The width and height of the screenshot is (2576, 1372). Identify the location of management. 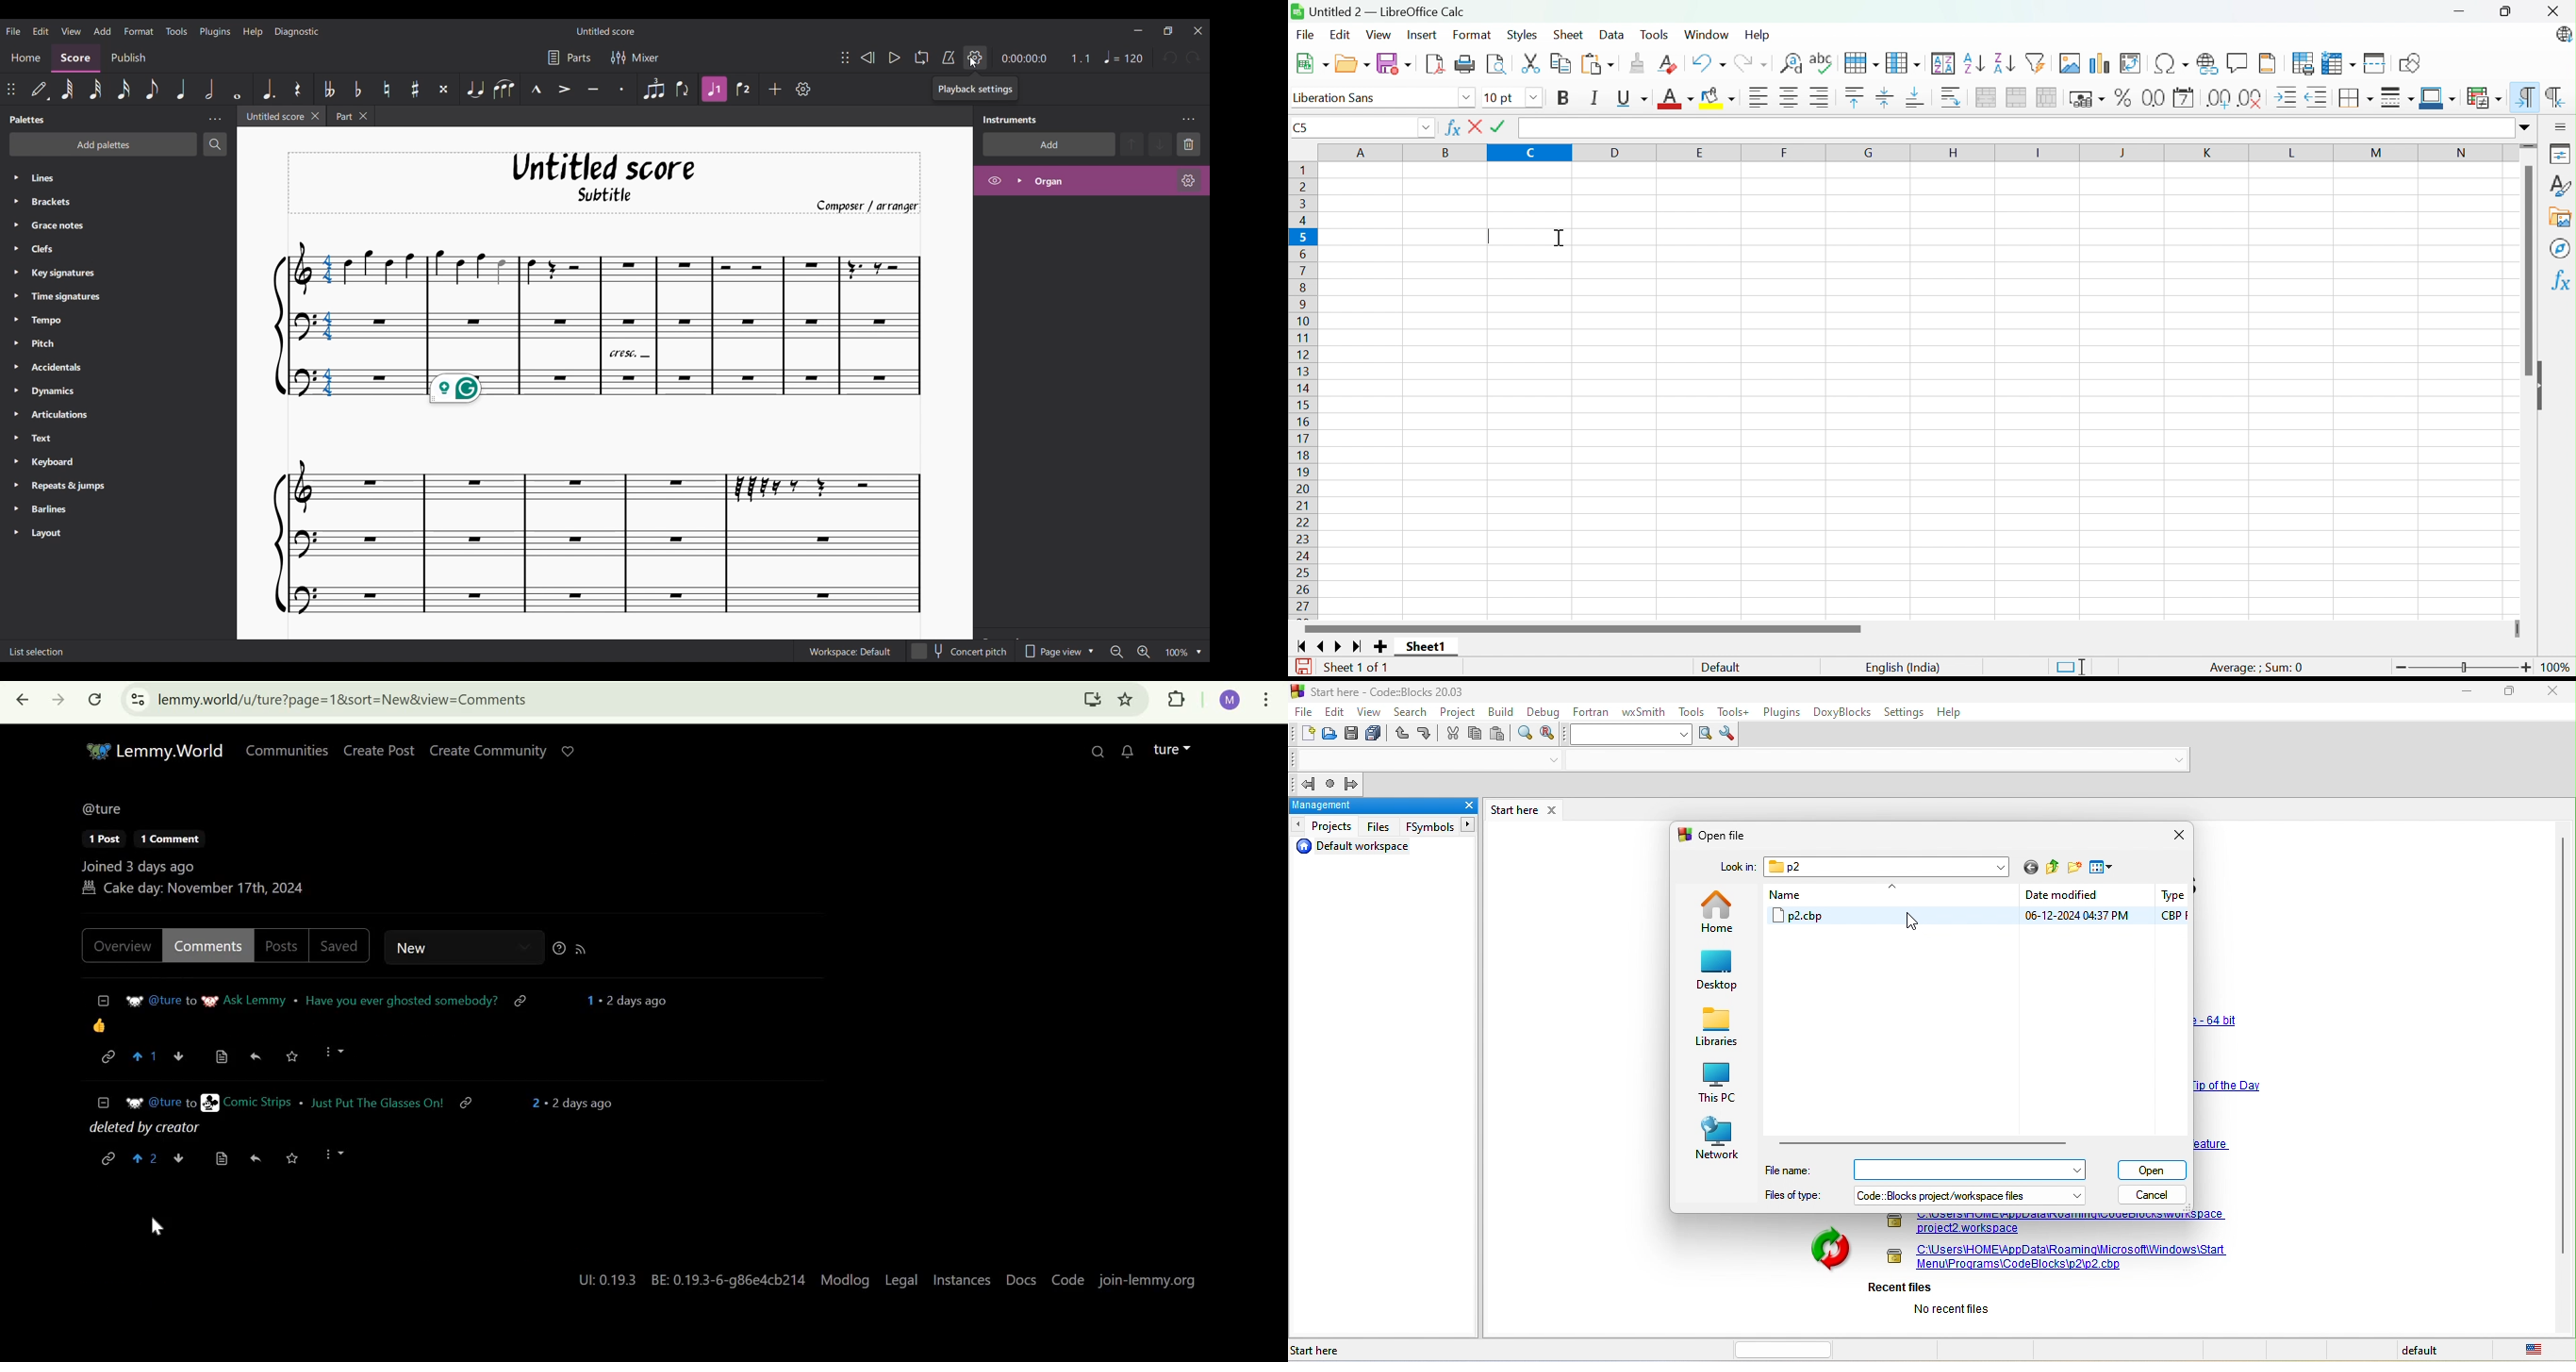
(1366, 806).